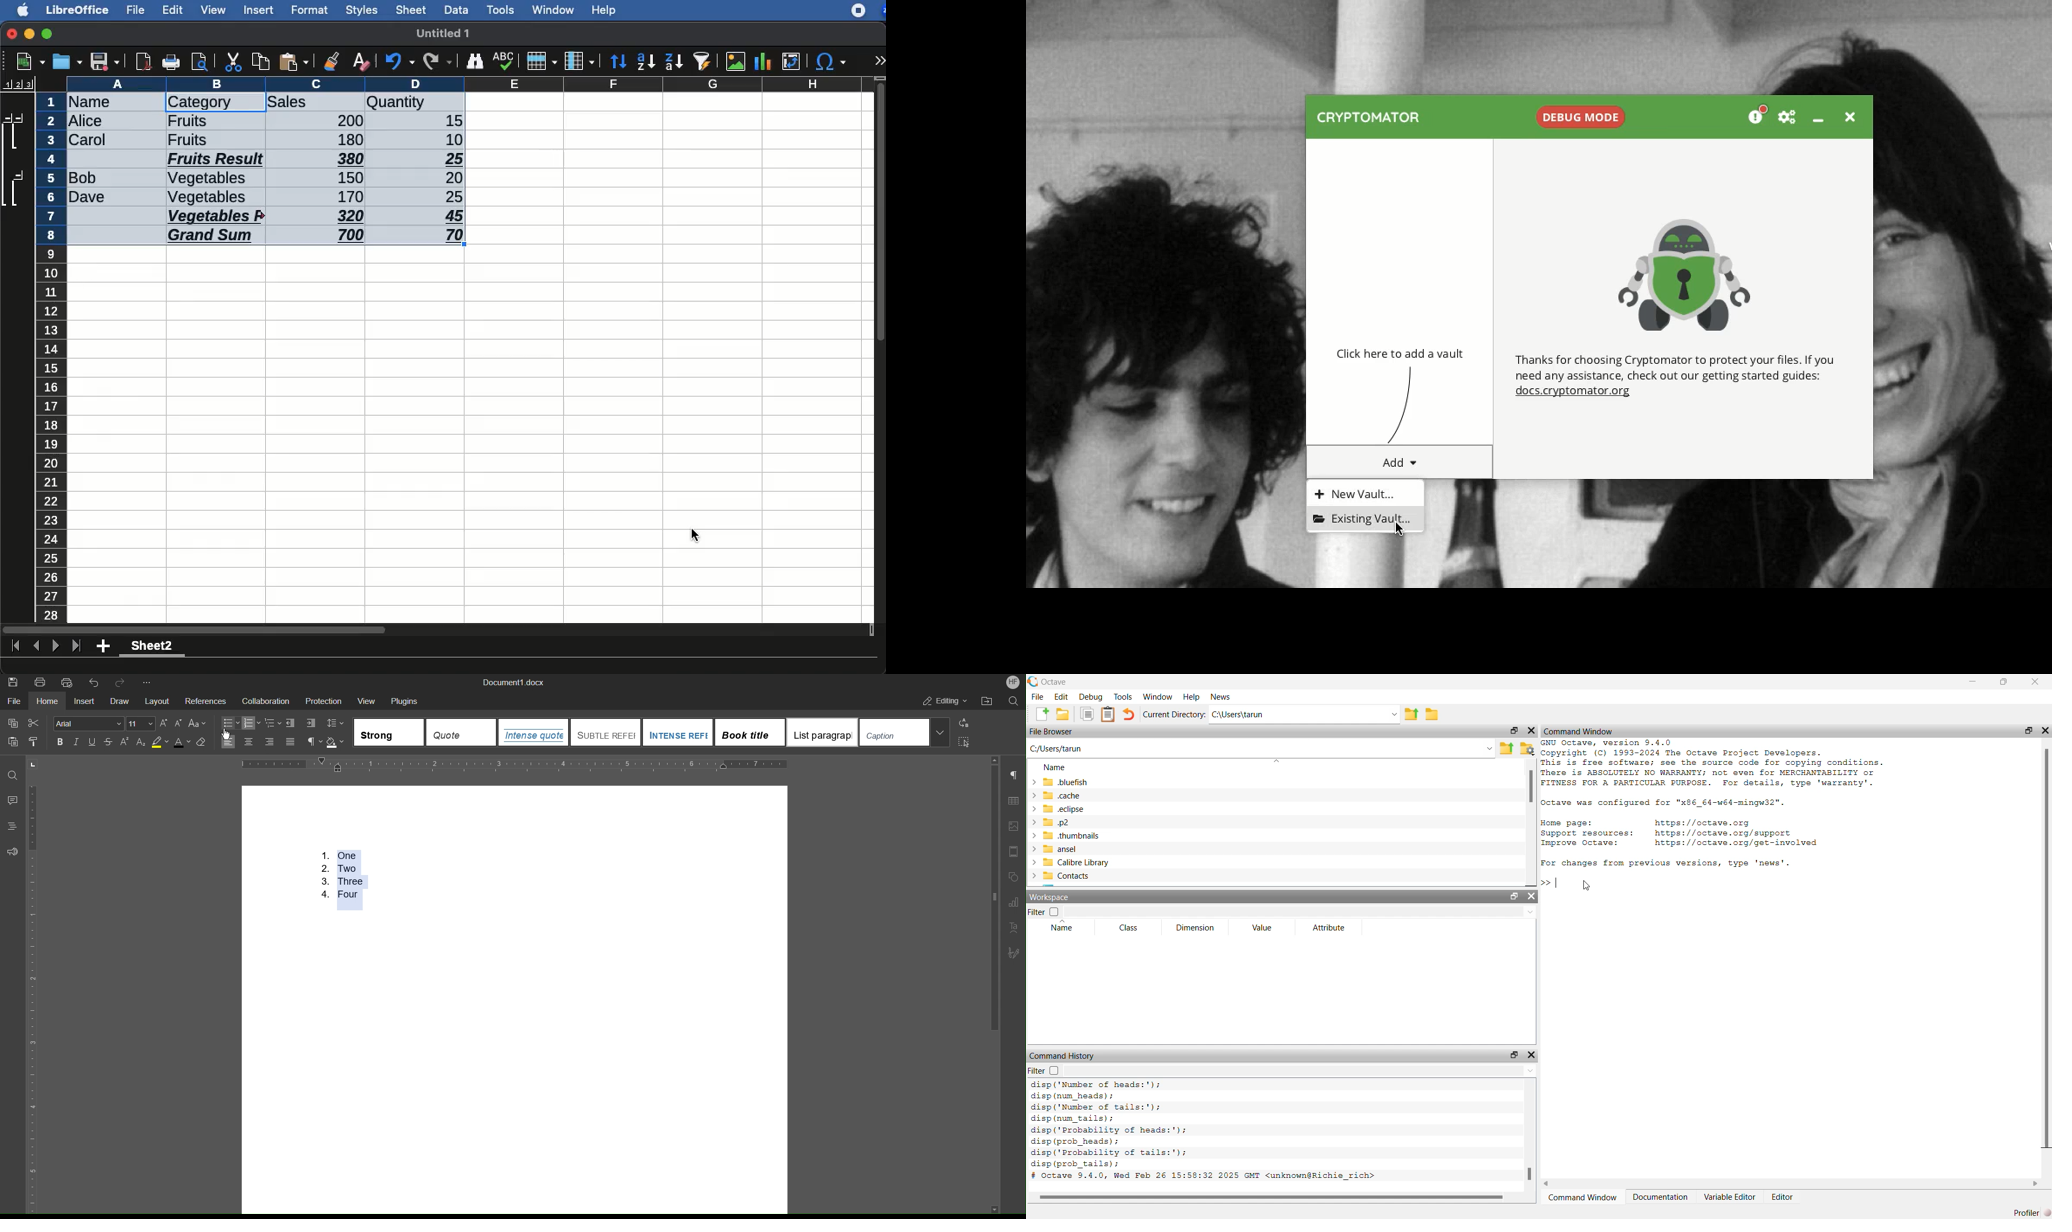 The image size is (2072, 1232). What do you see at coordinates (454, 235) in the screenshot?
I see `70` at bounding box center [454, 235].